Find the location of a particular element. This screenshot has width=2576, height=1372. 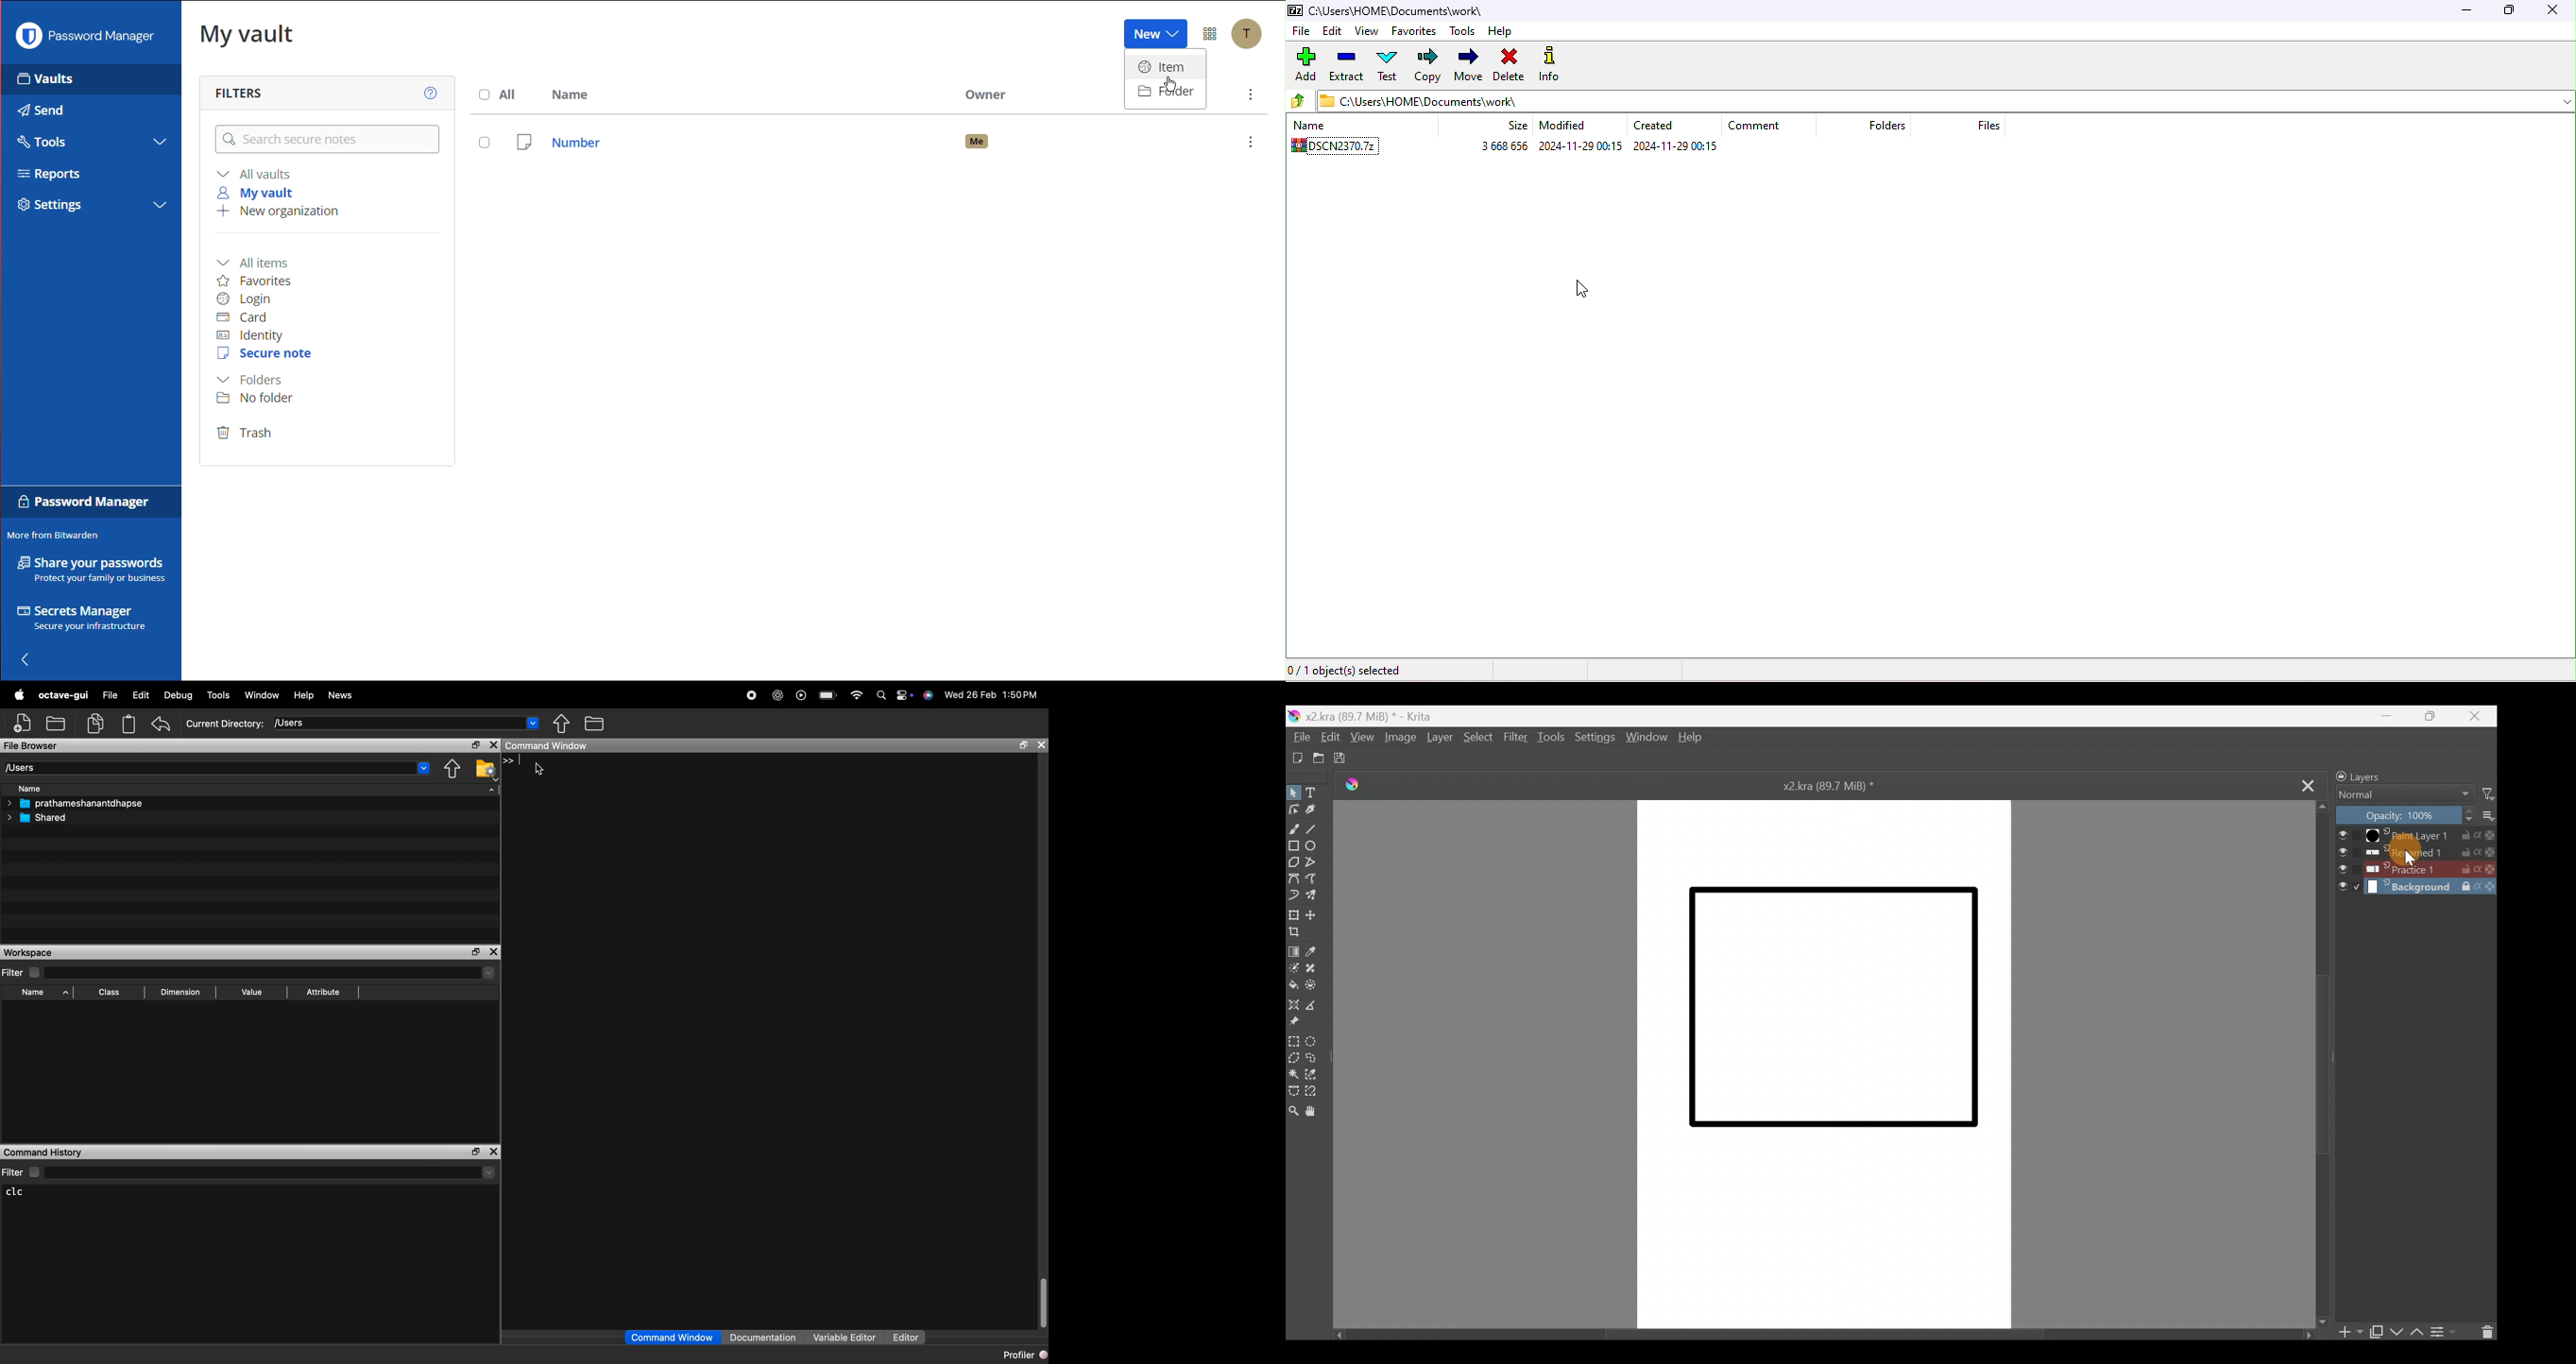

logo is located at coordinates (19, 695).